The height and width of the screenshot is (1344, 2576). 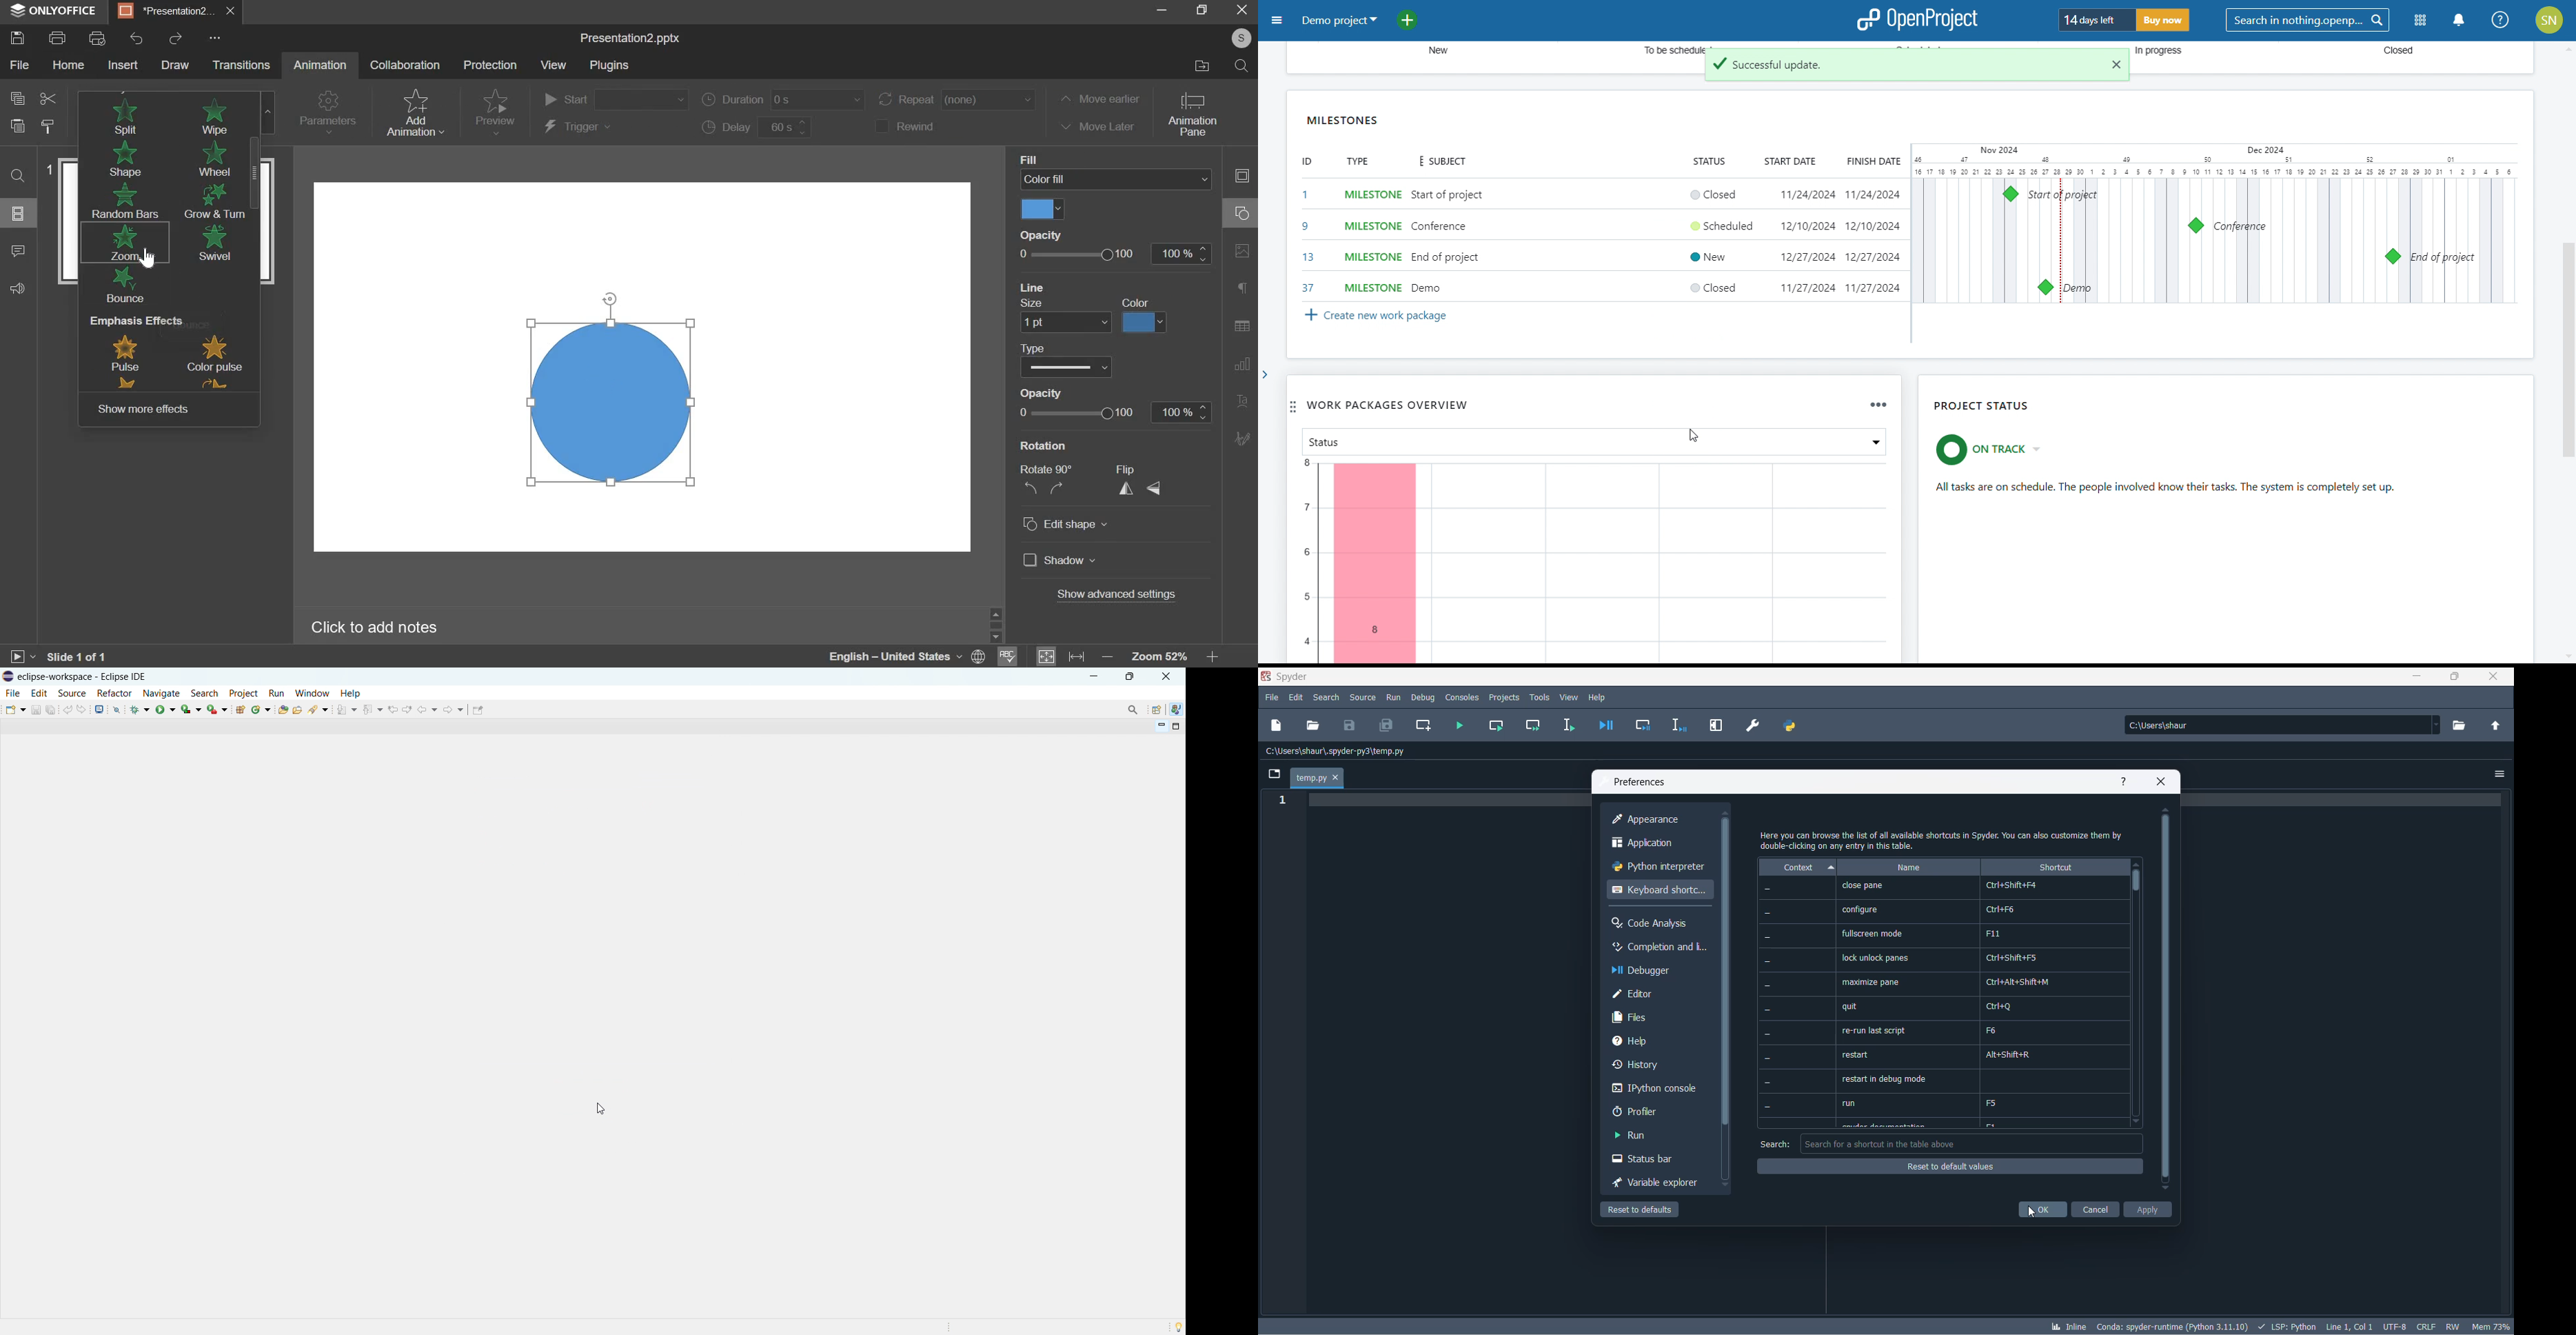 I want to click on new java class, so click(x=262, y=710).